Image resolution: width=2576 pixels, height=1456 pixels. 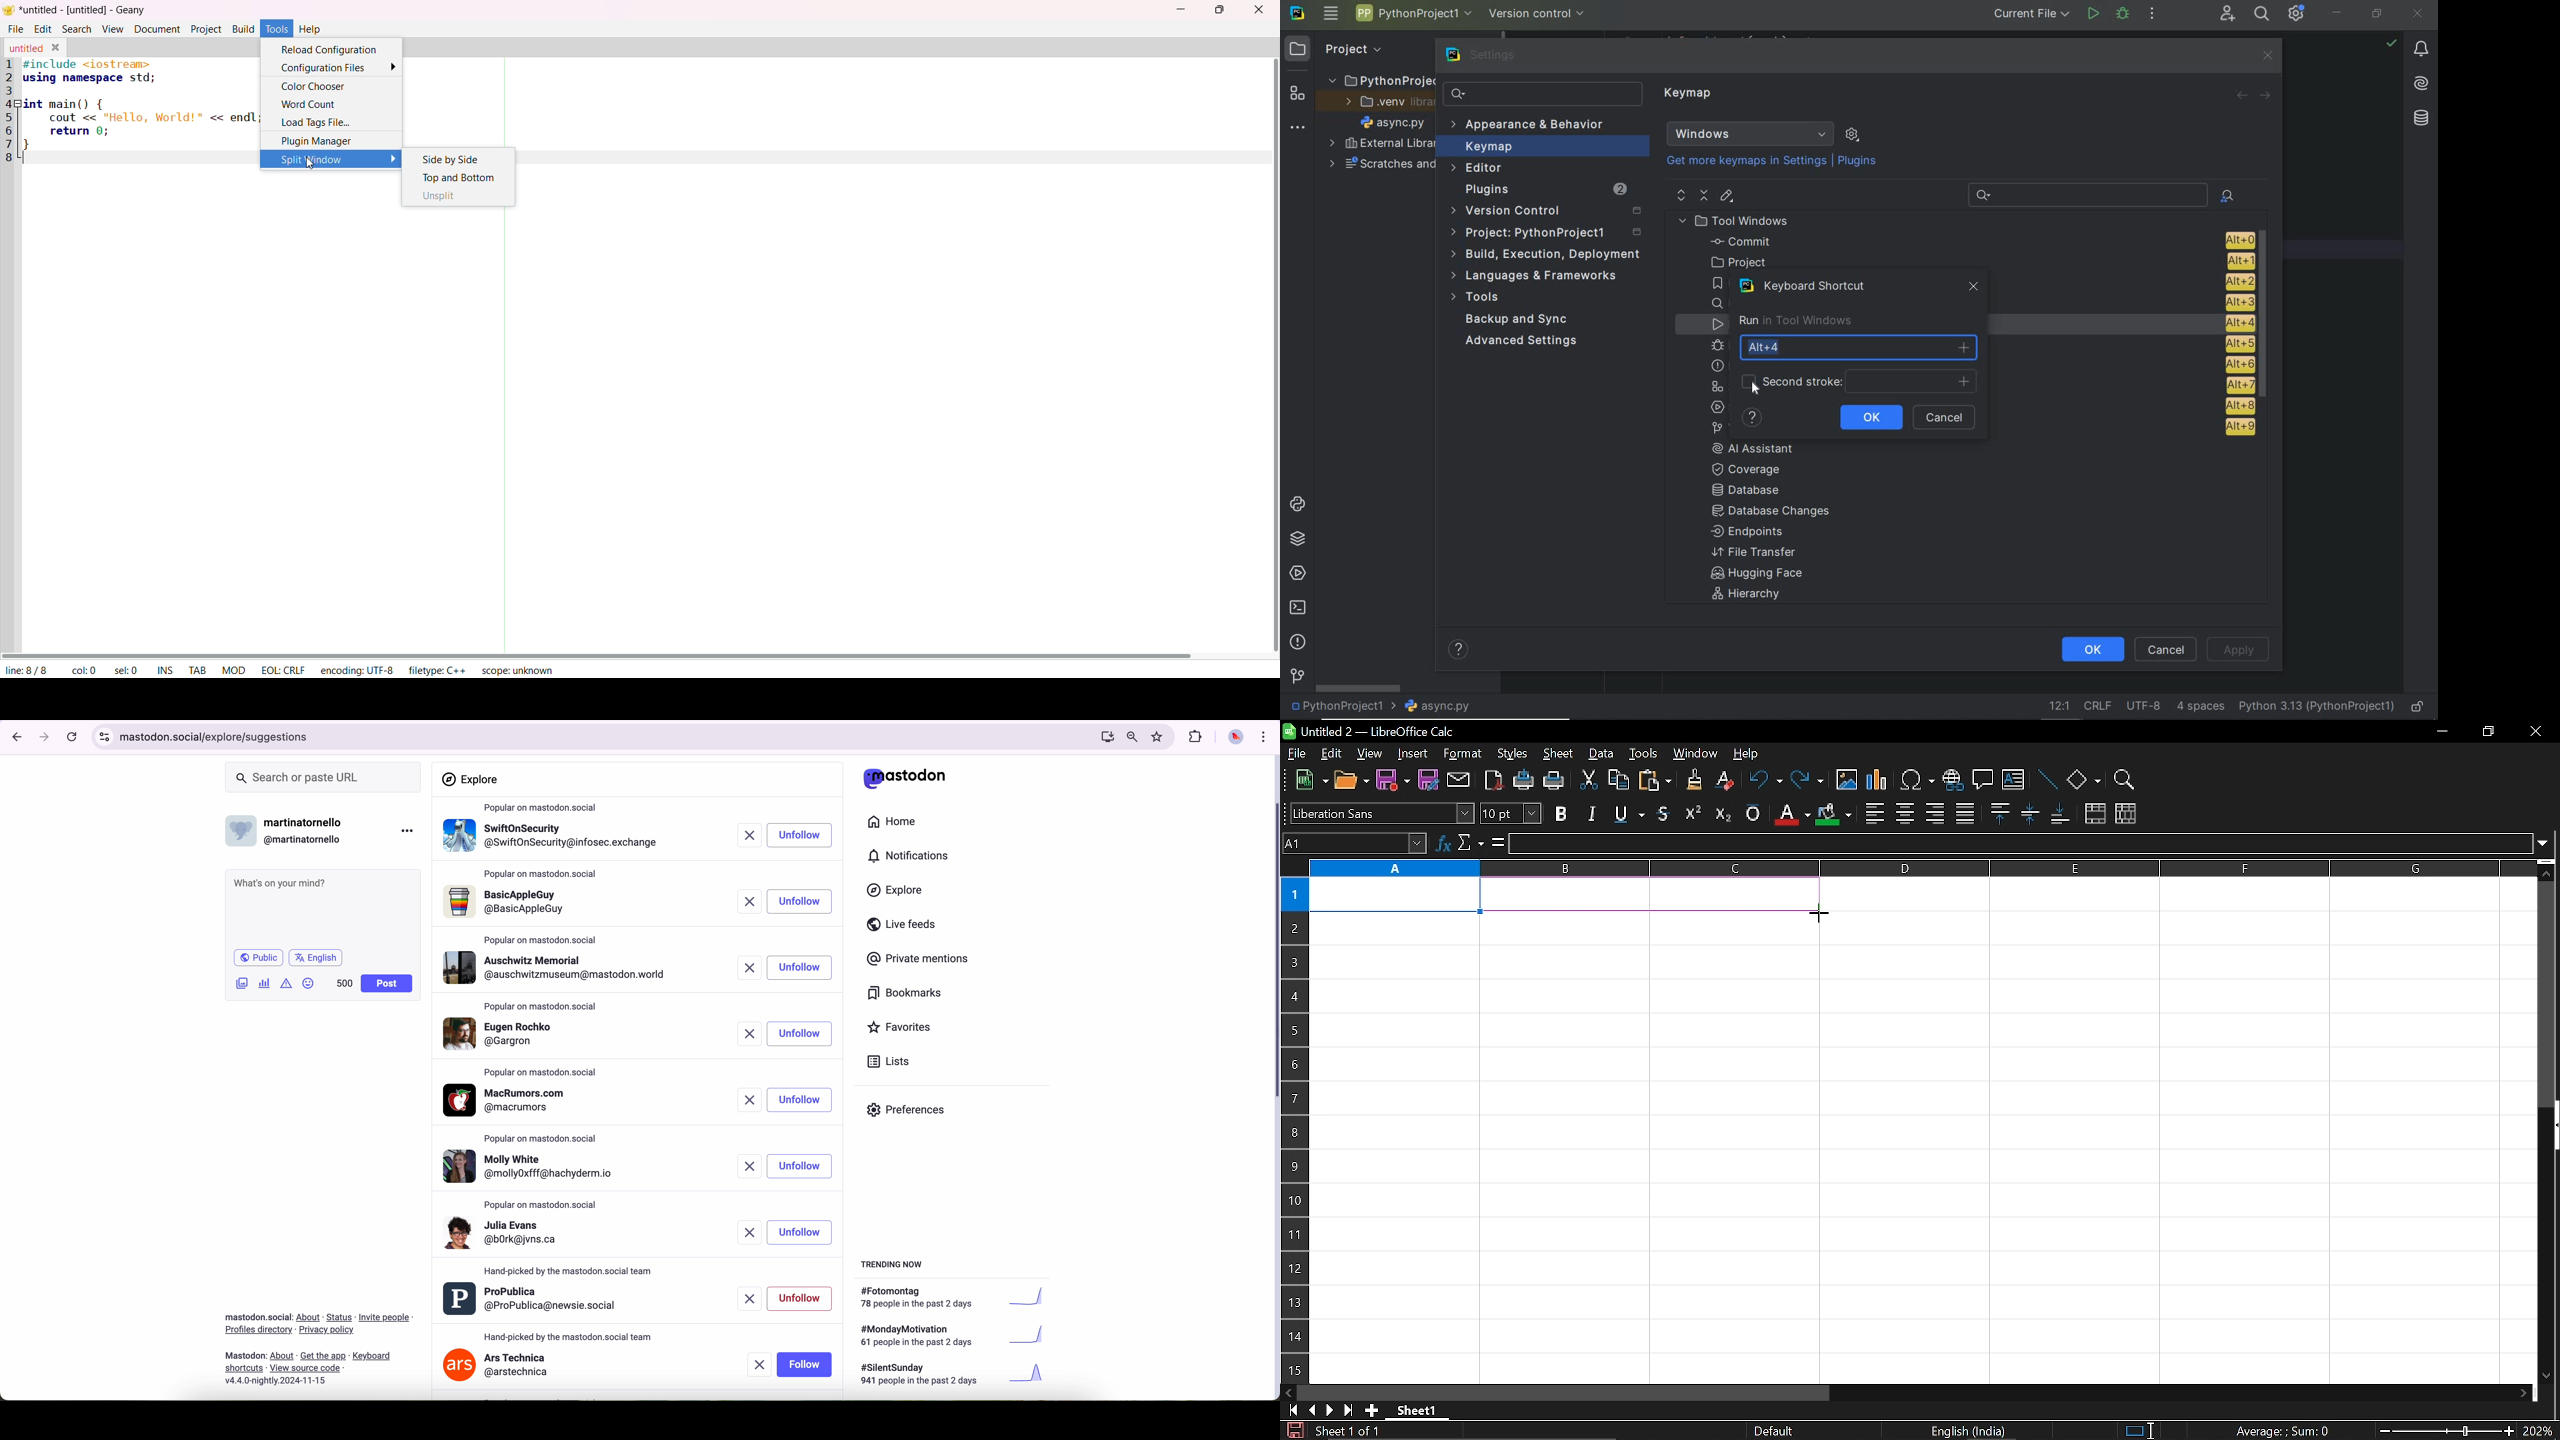 What do you see at coordinates (289, 829) in the screenshot?
I see `username` at bounding box center [289, 829].